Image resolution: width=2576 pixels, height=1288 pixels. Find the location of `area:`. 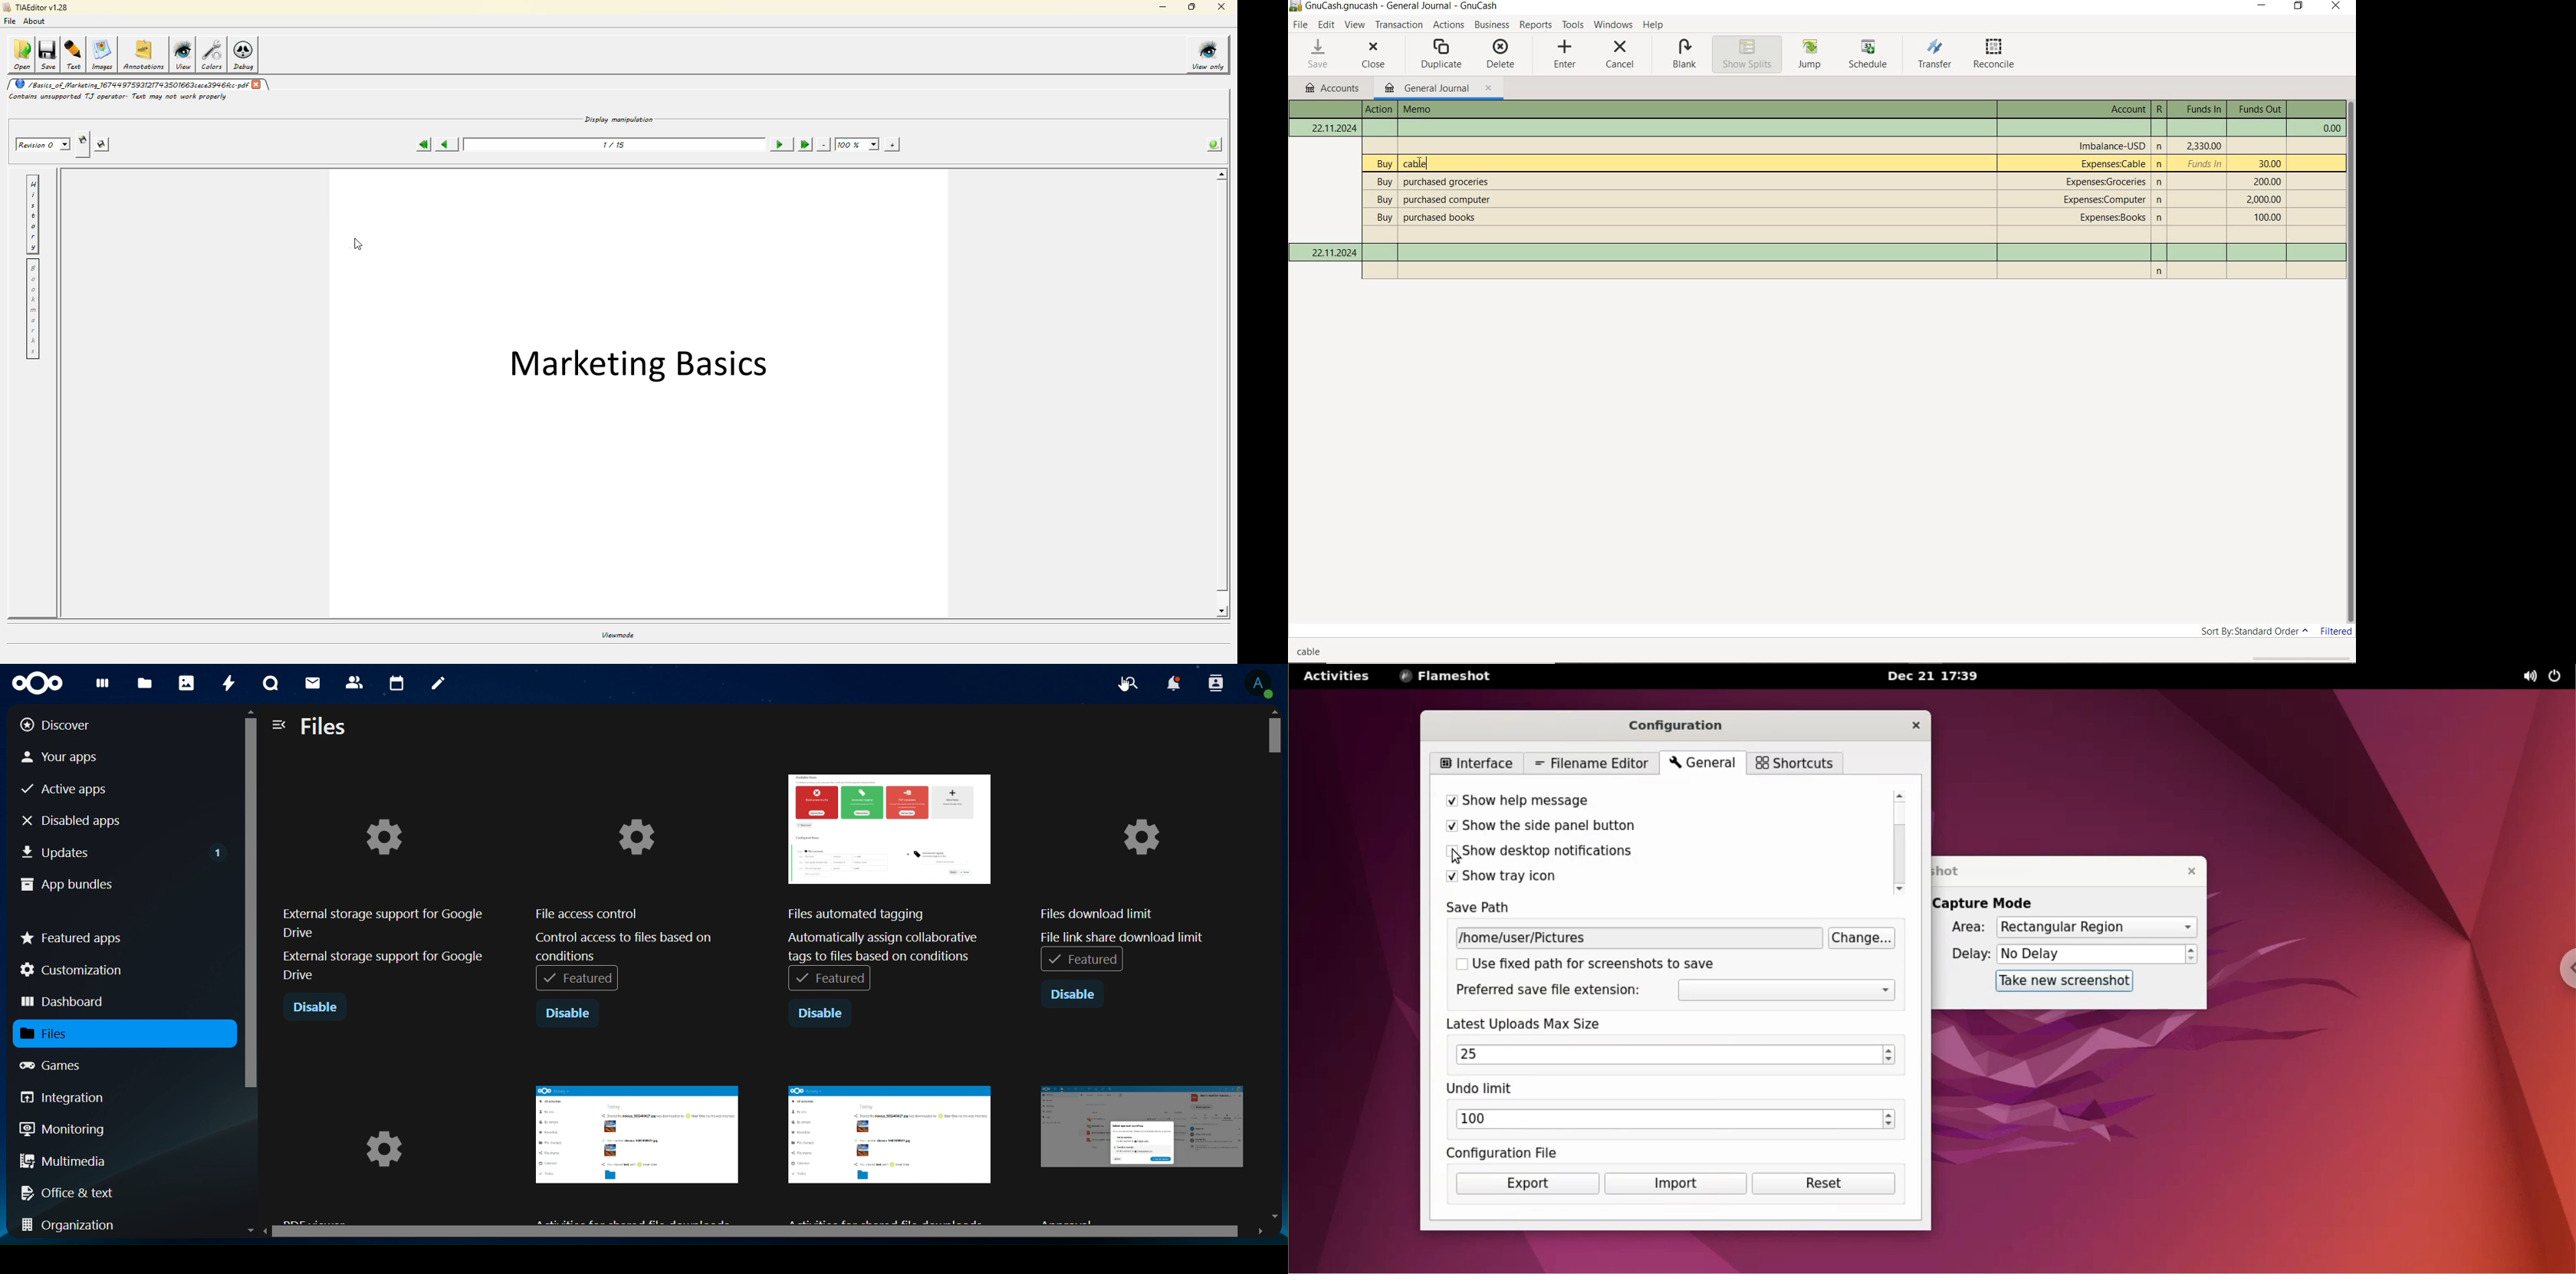

area: is located at coordinates (1964, 929).